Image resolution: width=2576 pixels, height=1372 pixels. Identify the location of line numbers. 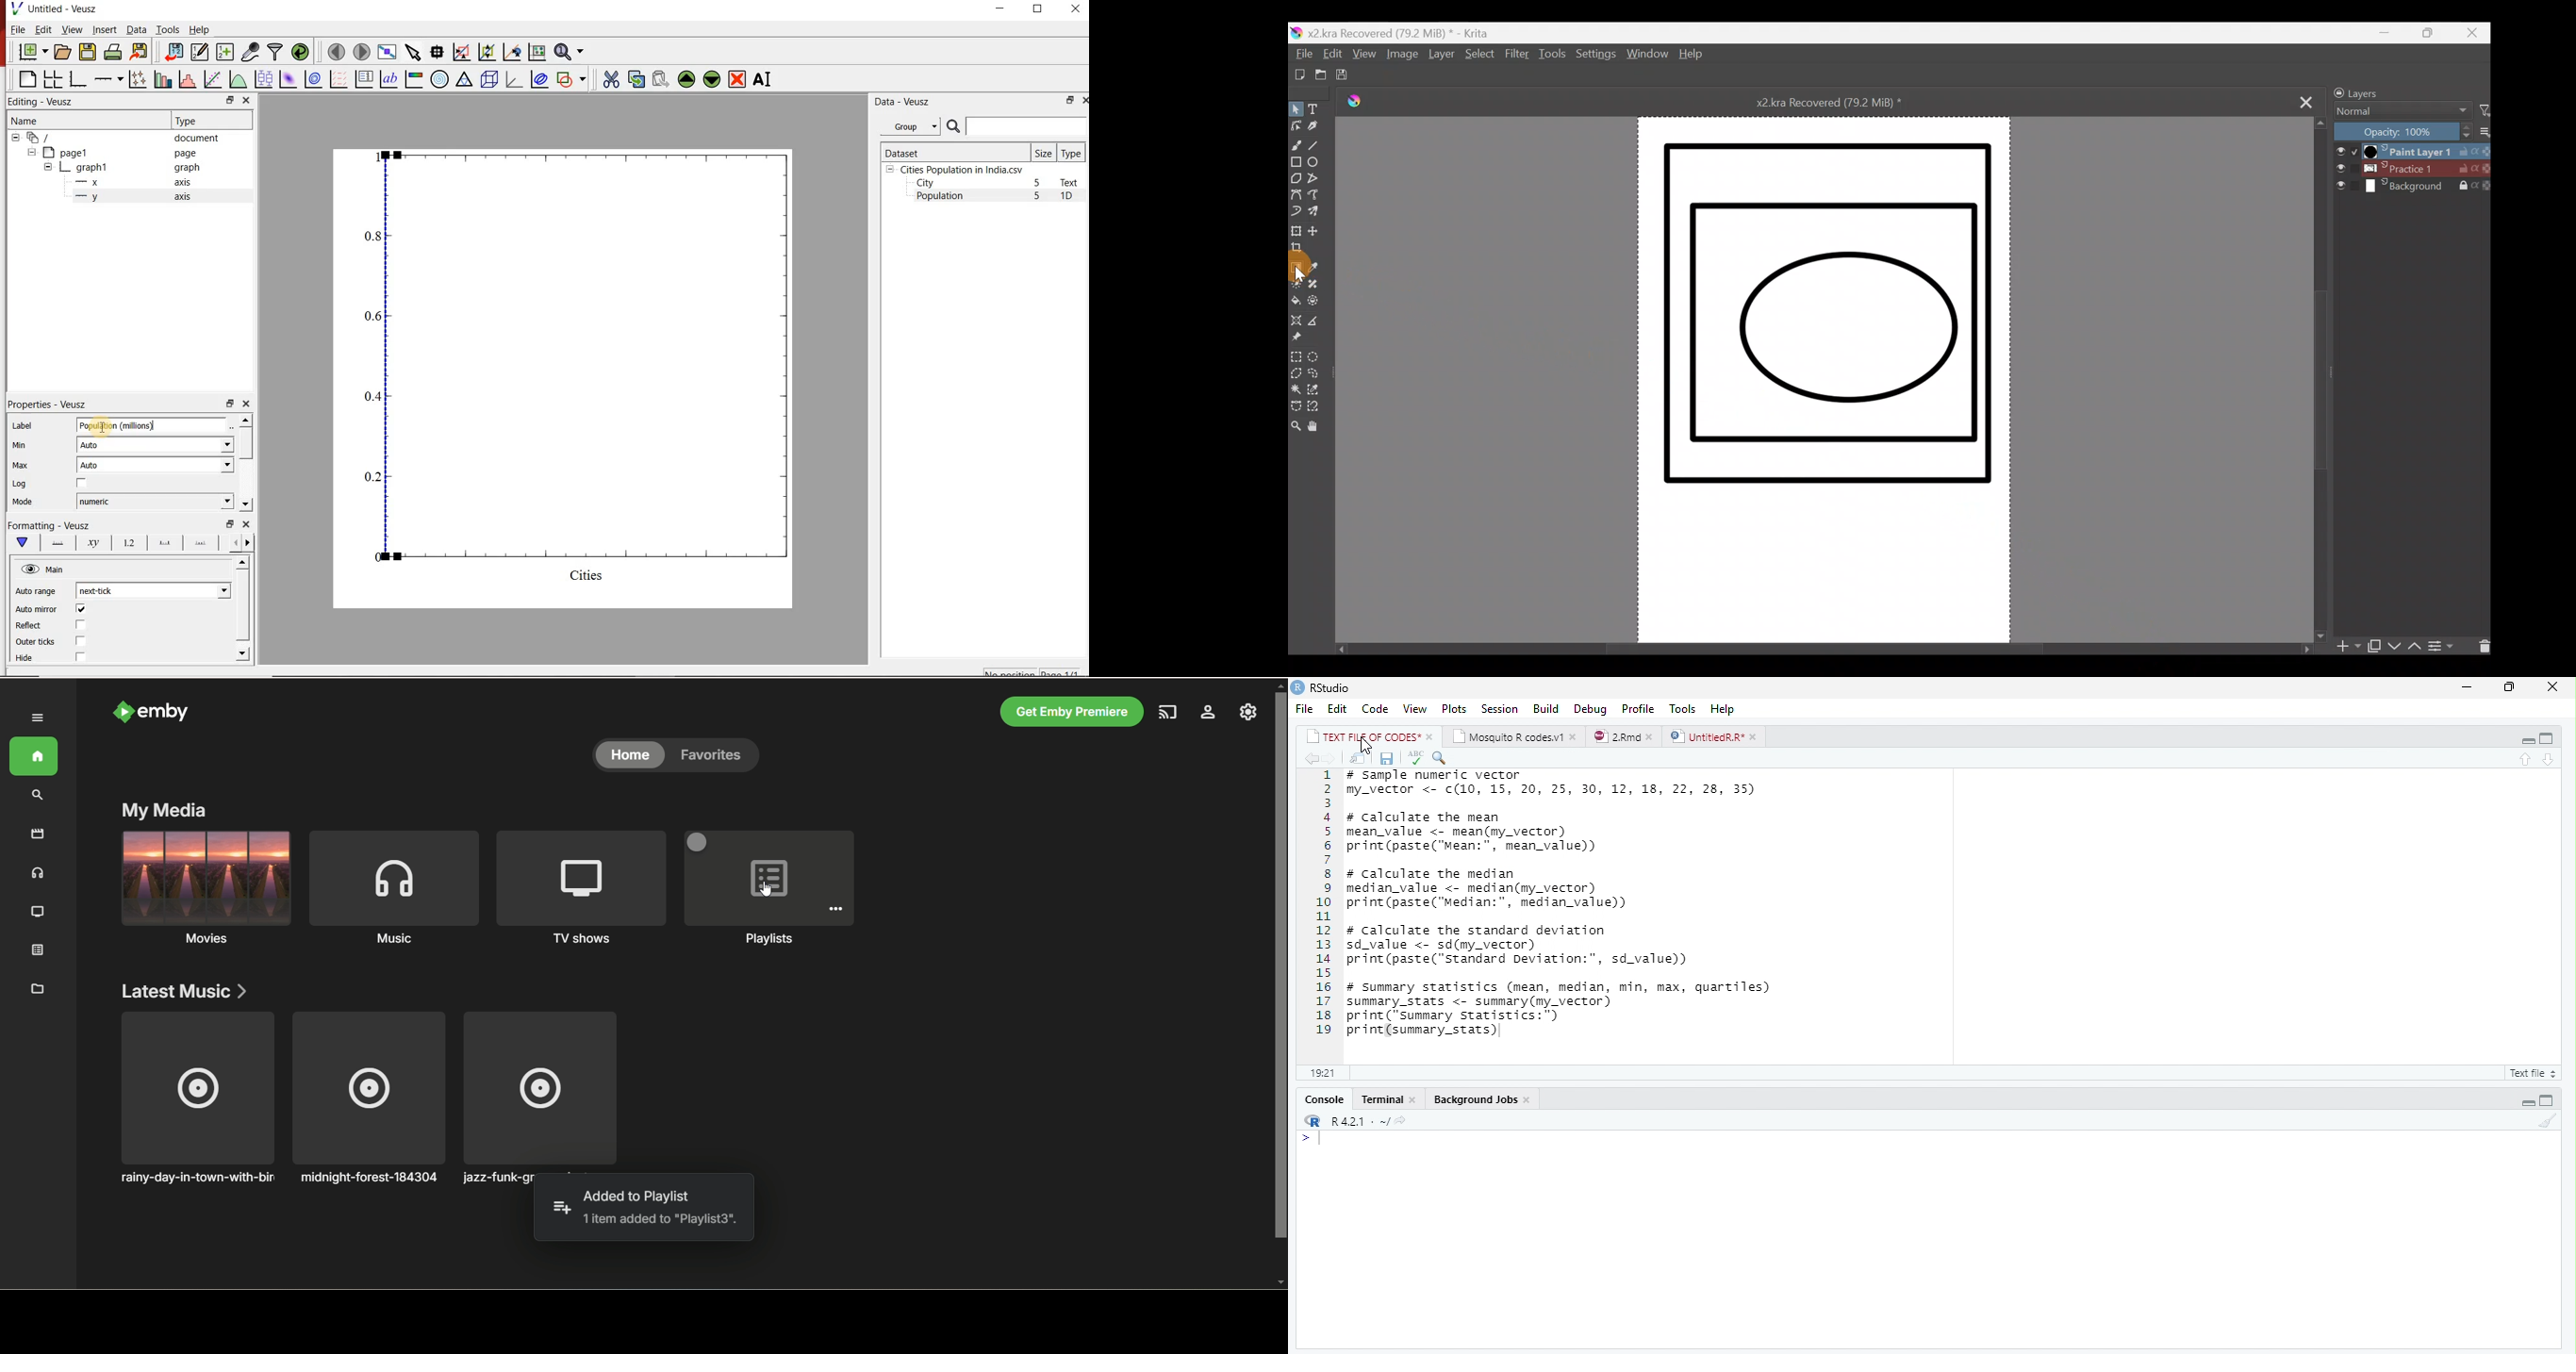
(1319, 902).